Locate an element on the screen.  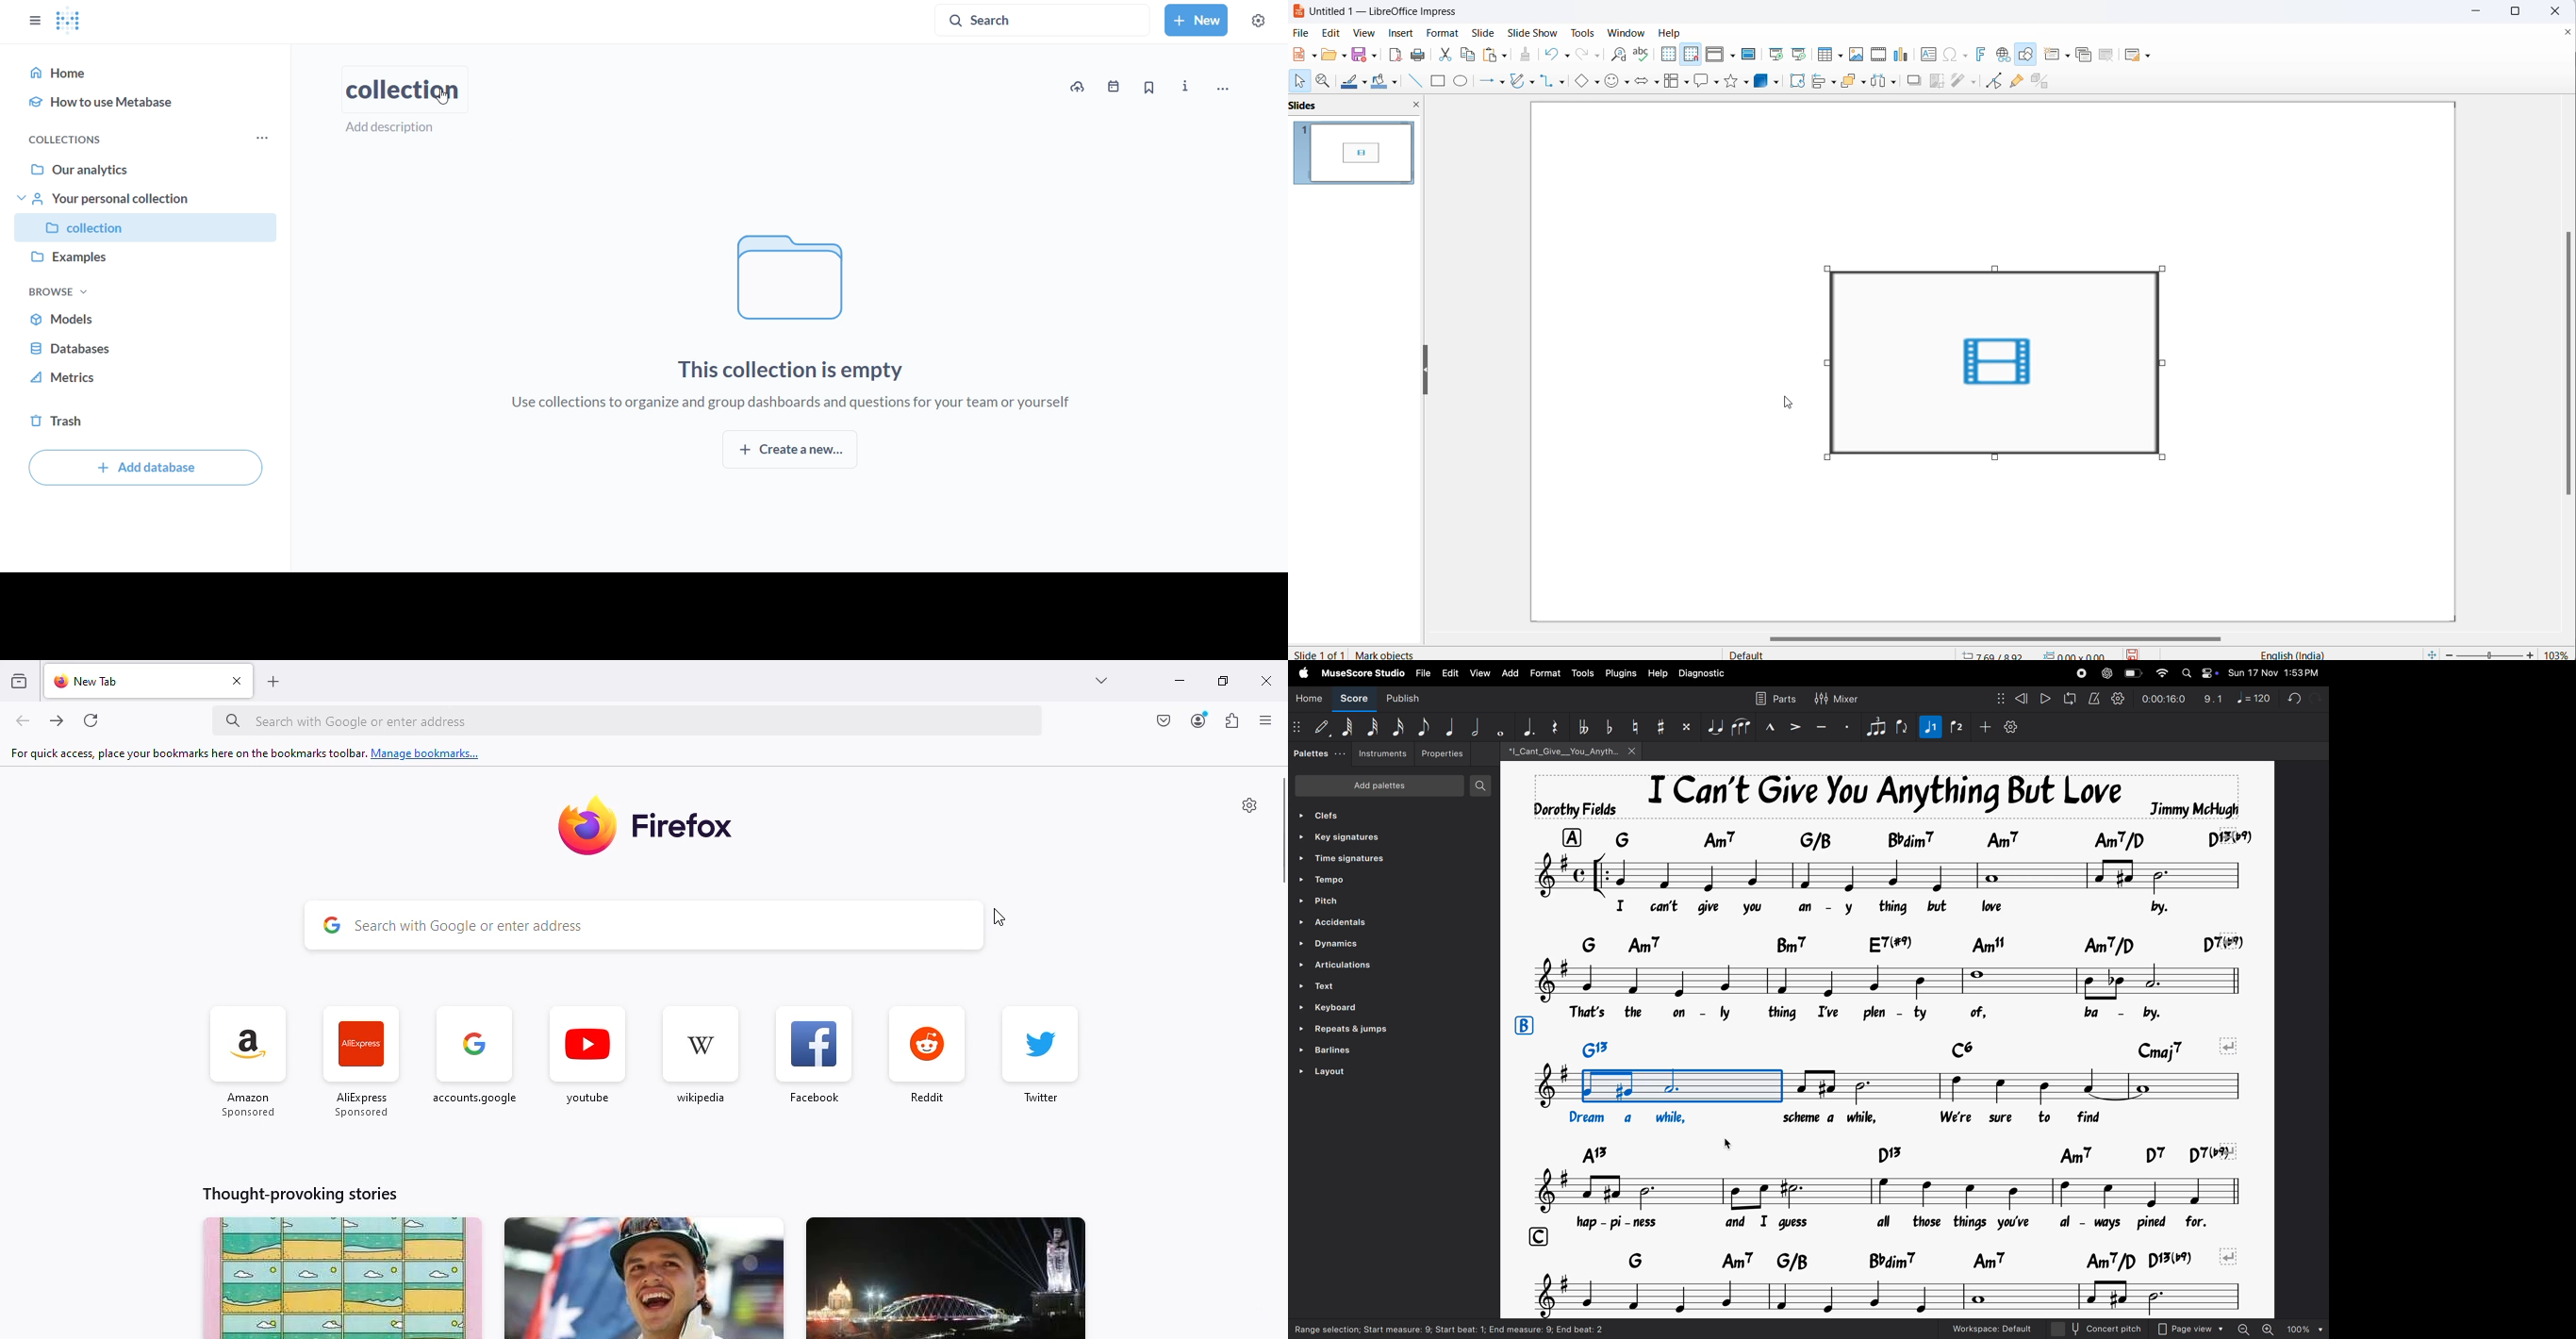
insert text is located at coordinates (1926, 56).